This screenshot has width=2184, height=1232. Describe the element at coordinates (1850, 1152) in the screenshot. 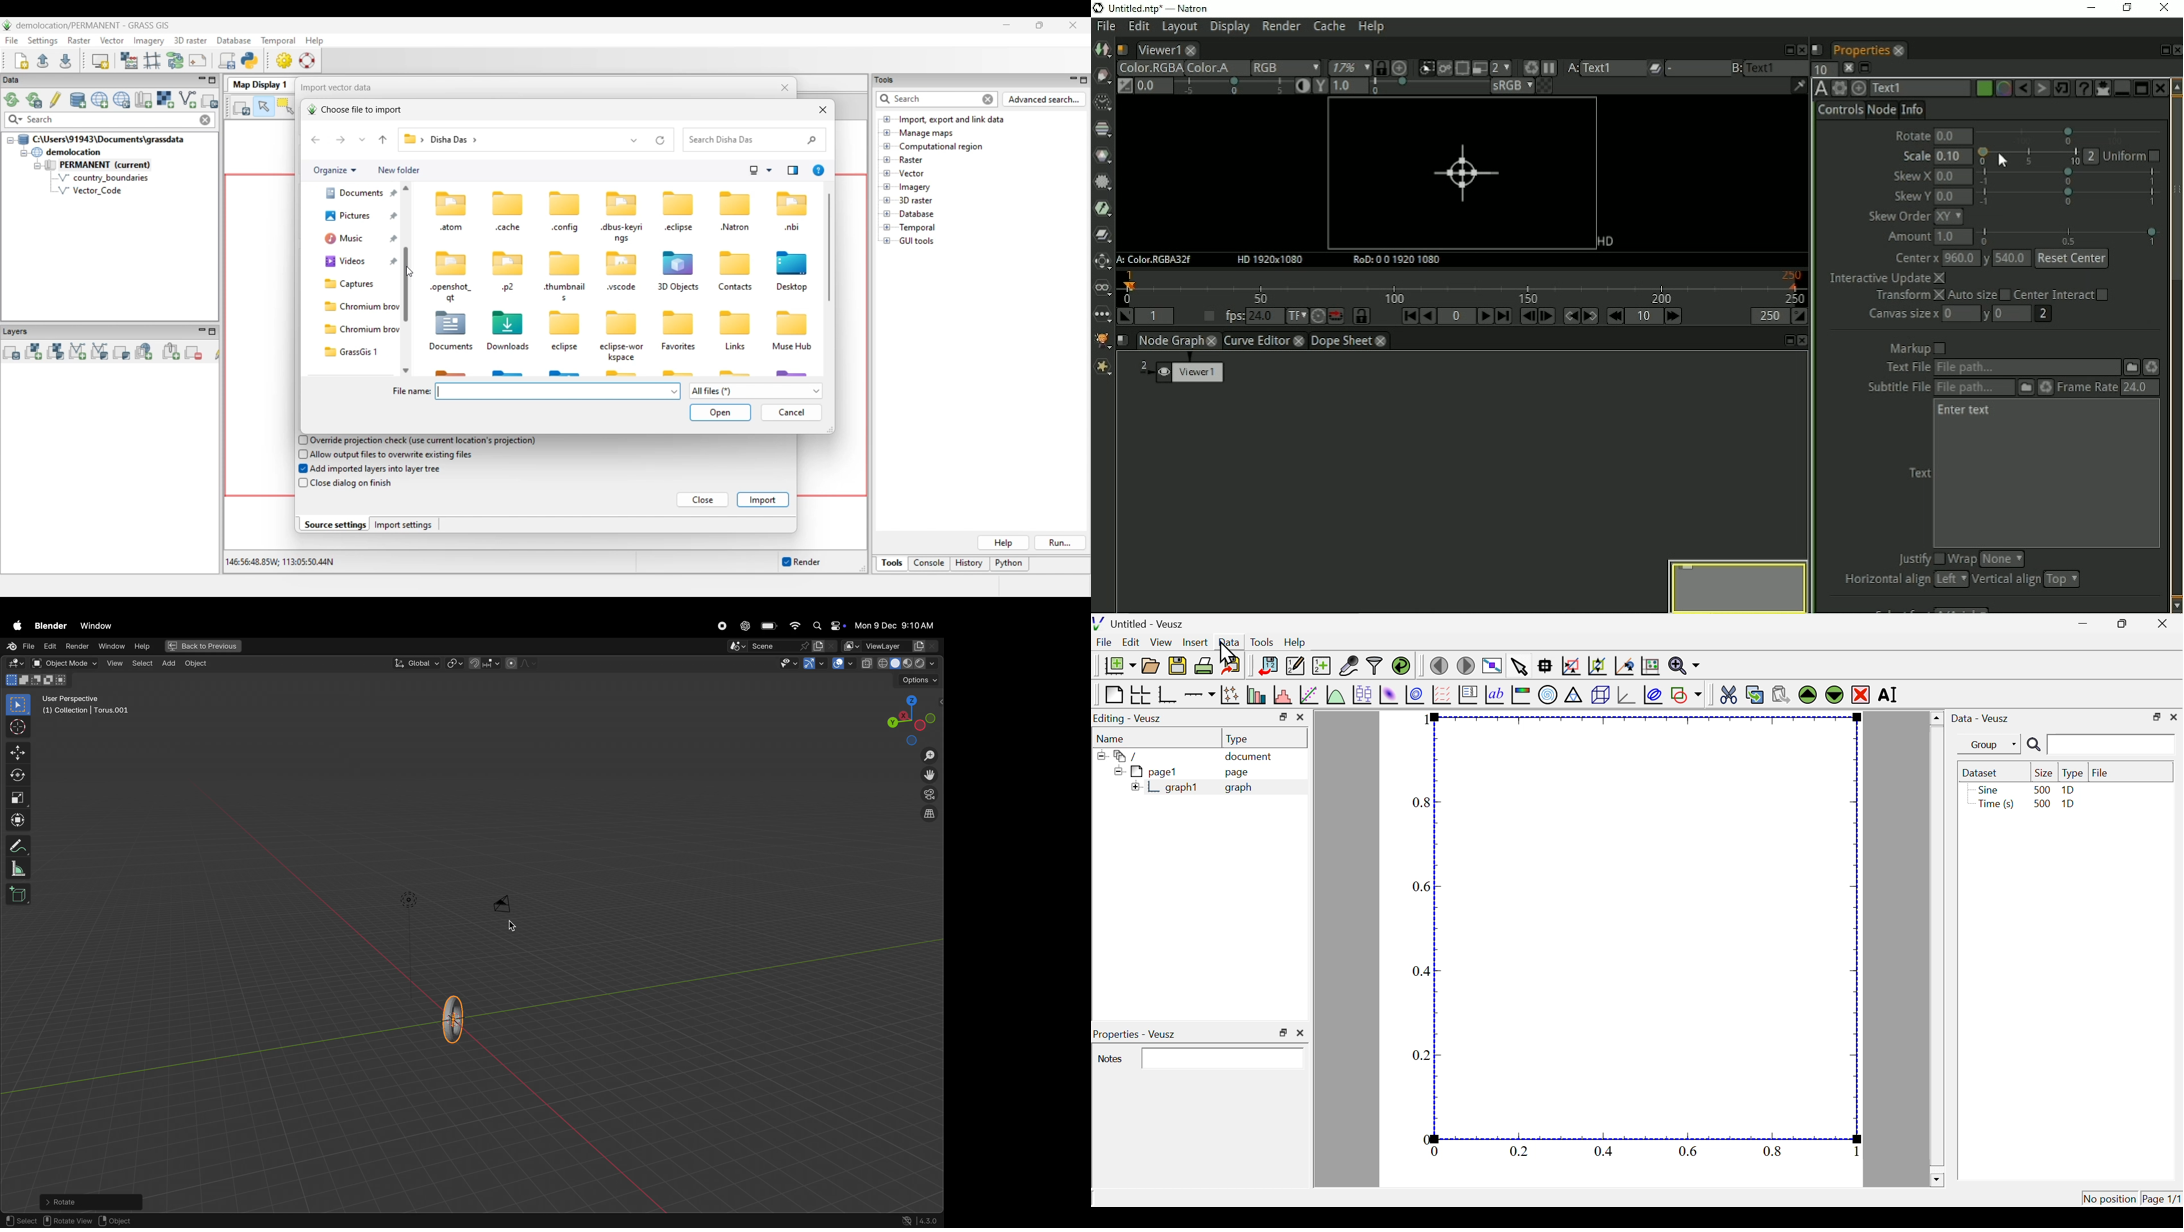

I see `1` at that location.